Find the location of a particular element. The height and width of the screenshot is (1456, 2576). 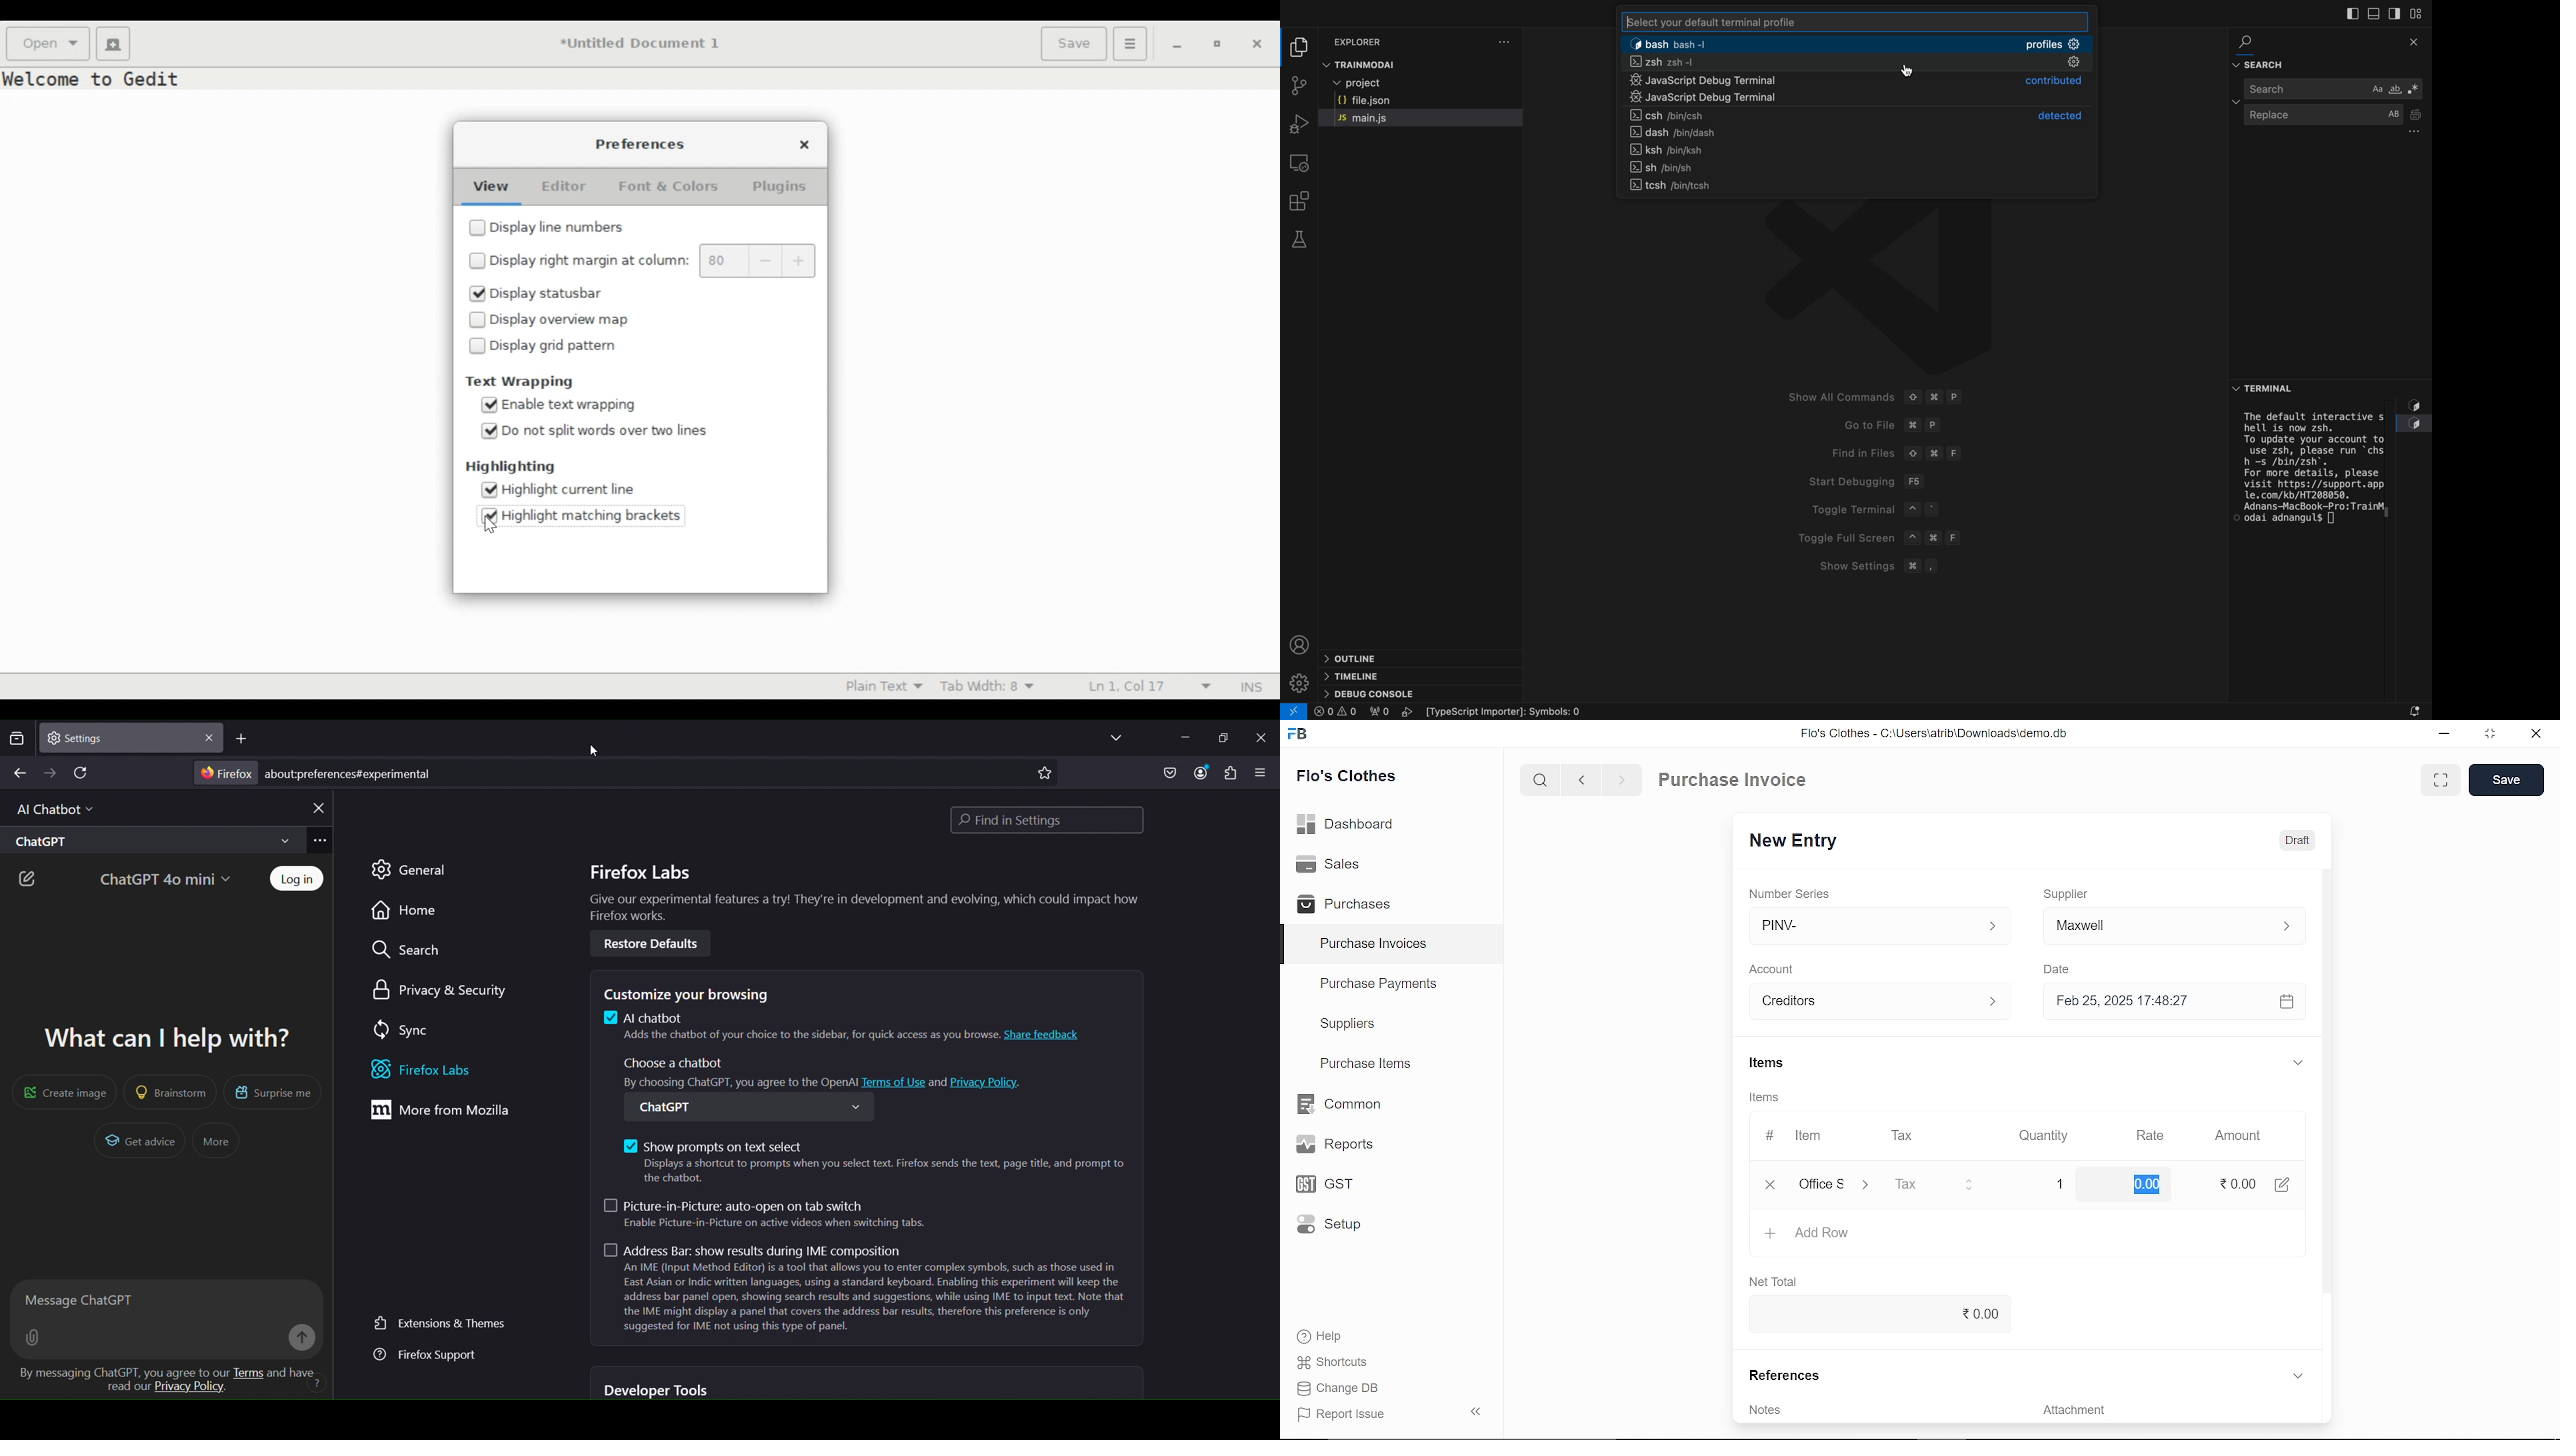

Close is located at coordinates (803, 143).